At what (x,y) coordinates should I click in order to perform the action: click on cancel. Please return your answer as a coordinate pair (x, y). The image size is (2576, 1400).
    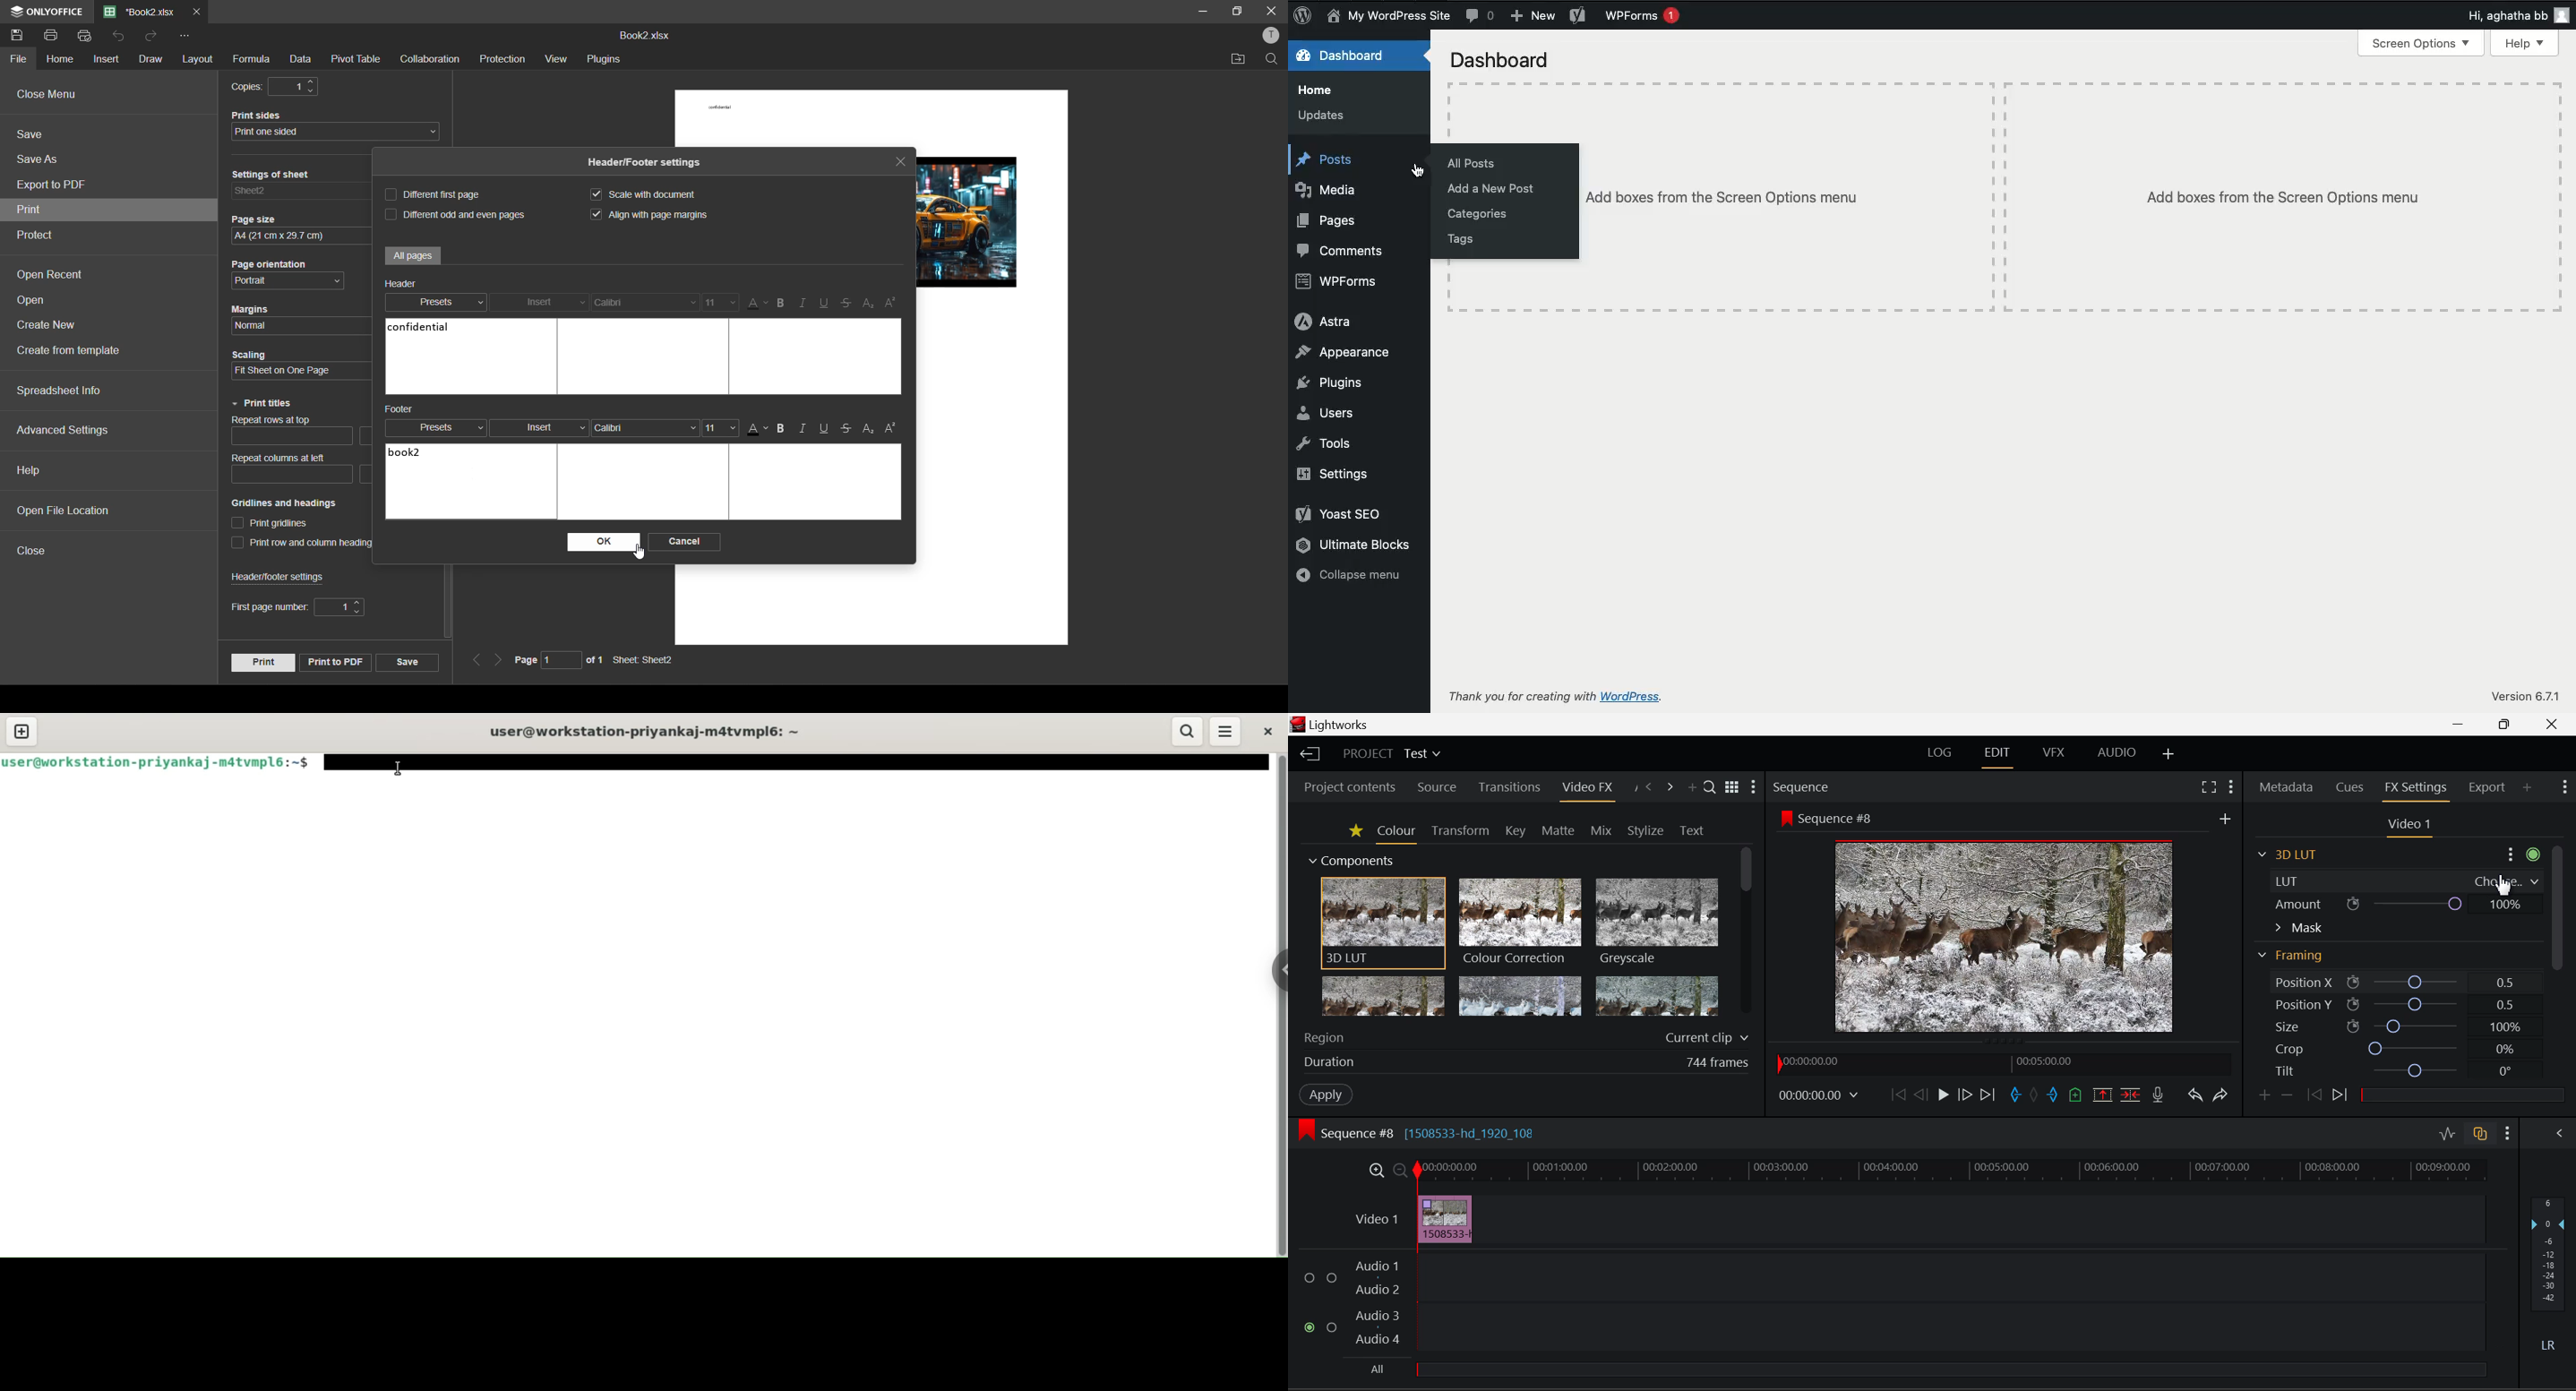
    Looking at the image, I should click on (684, 541).